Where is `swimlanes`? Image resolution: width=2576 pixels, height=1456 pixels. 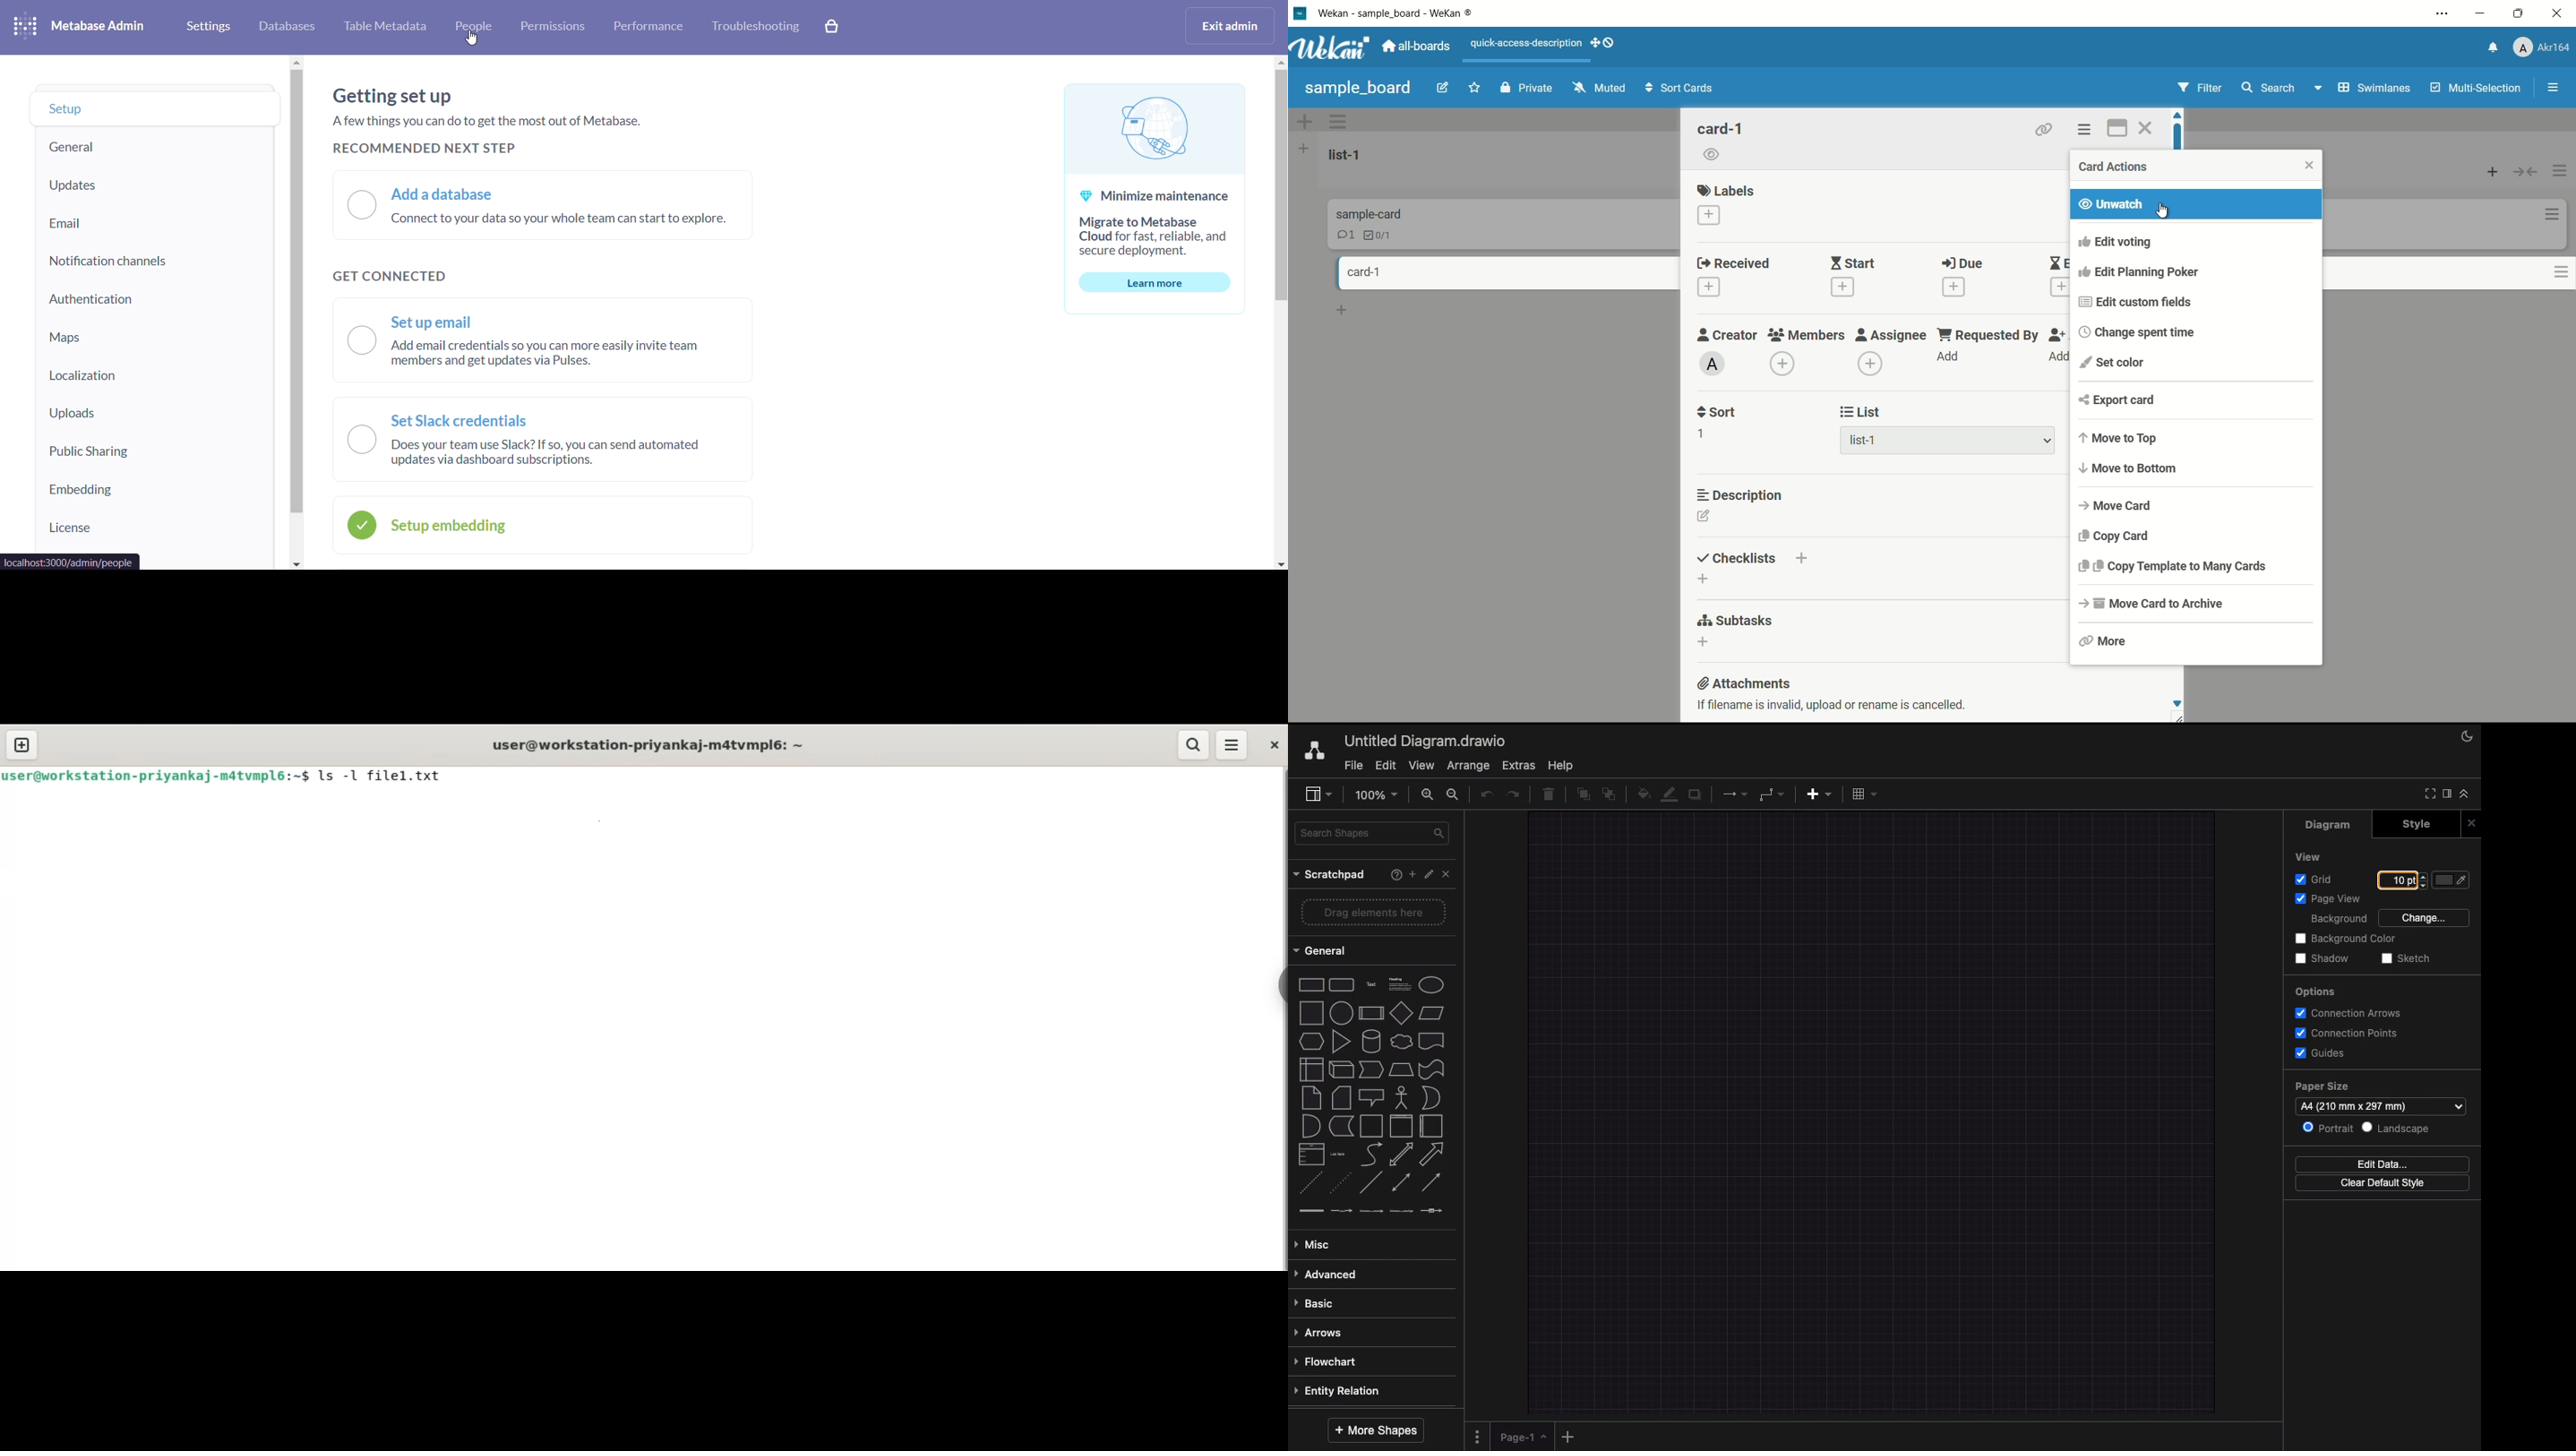
swimlanes is located at coordinates (2361, 88).